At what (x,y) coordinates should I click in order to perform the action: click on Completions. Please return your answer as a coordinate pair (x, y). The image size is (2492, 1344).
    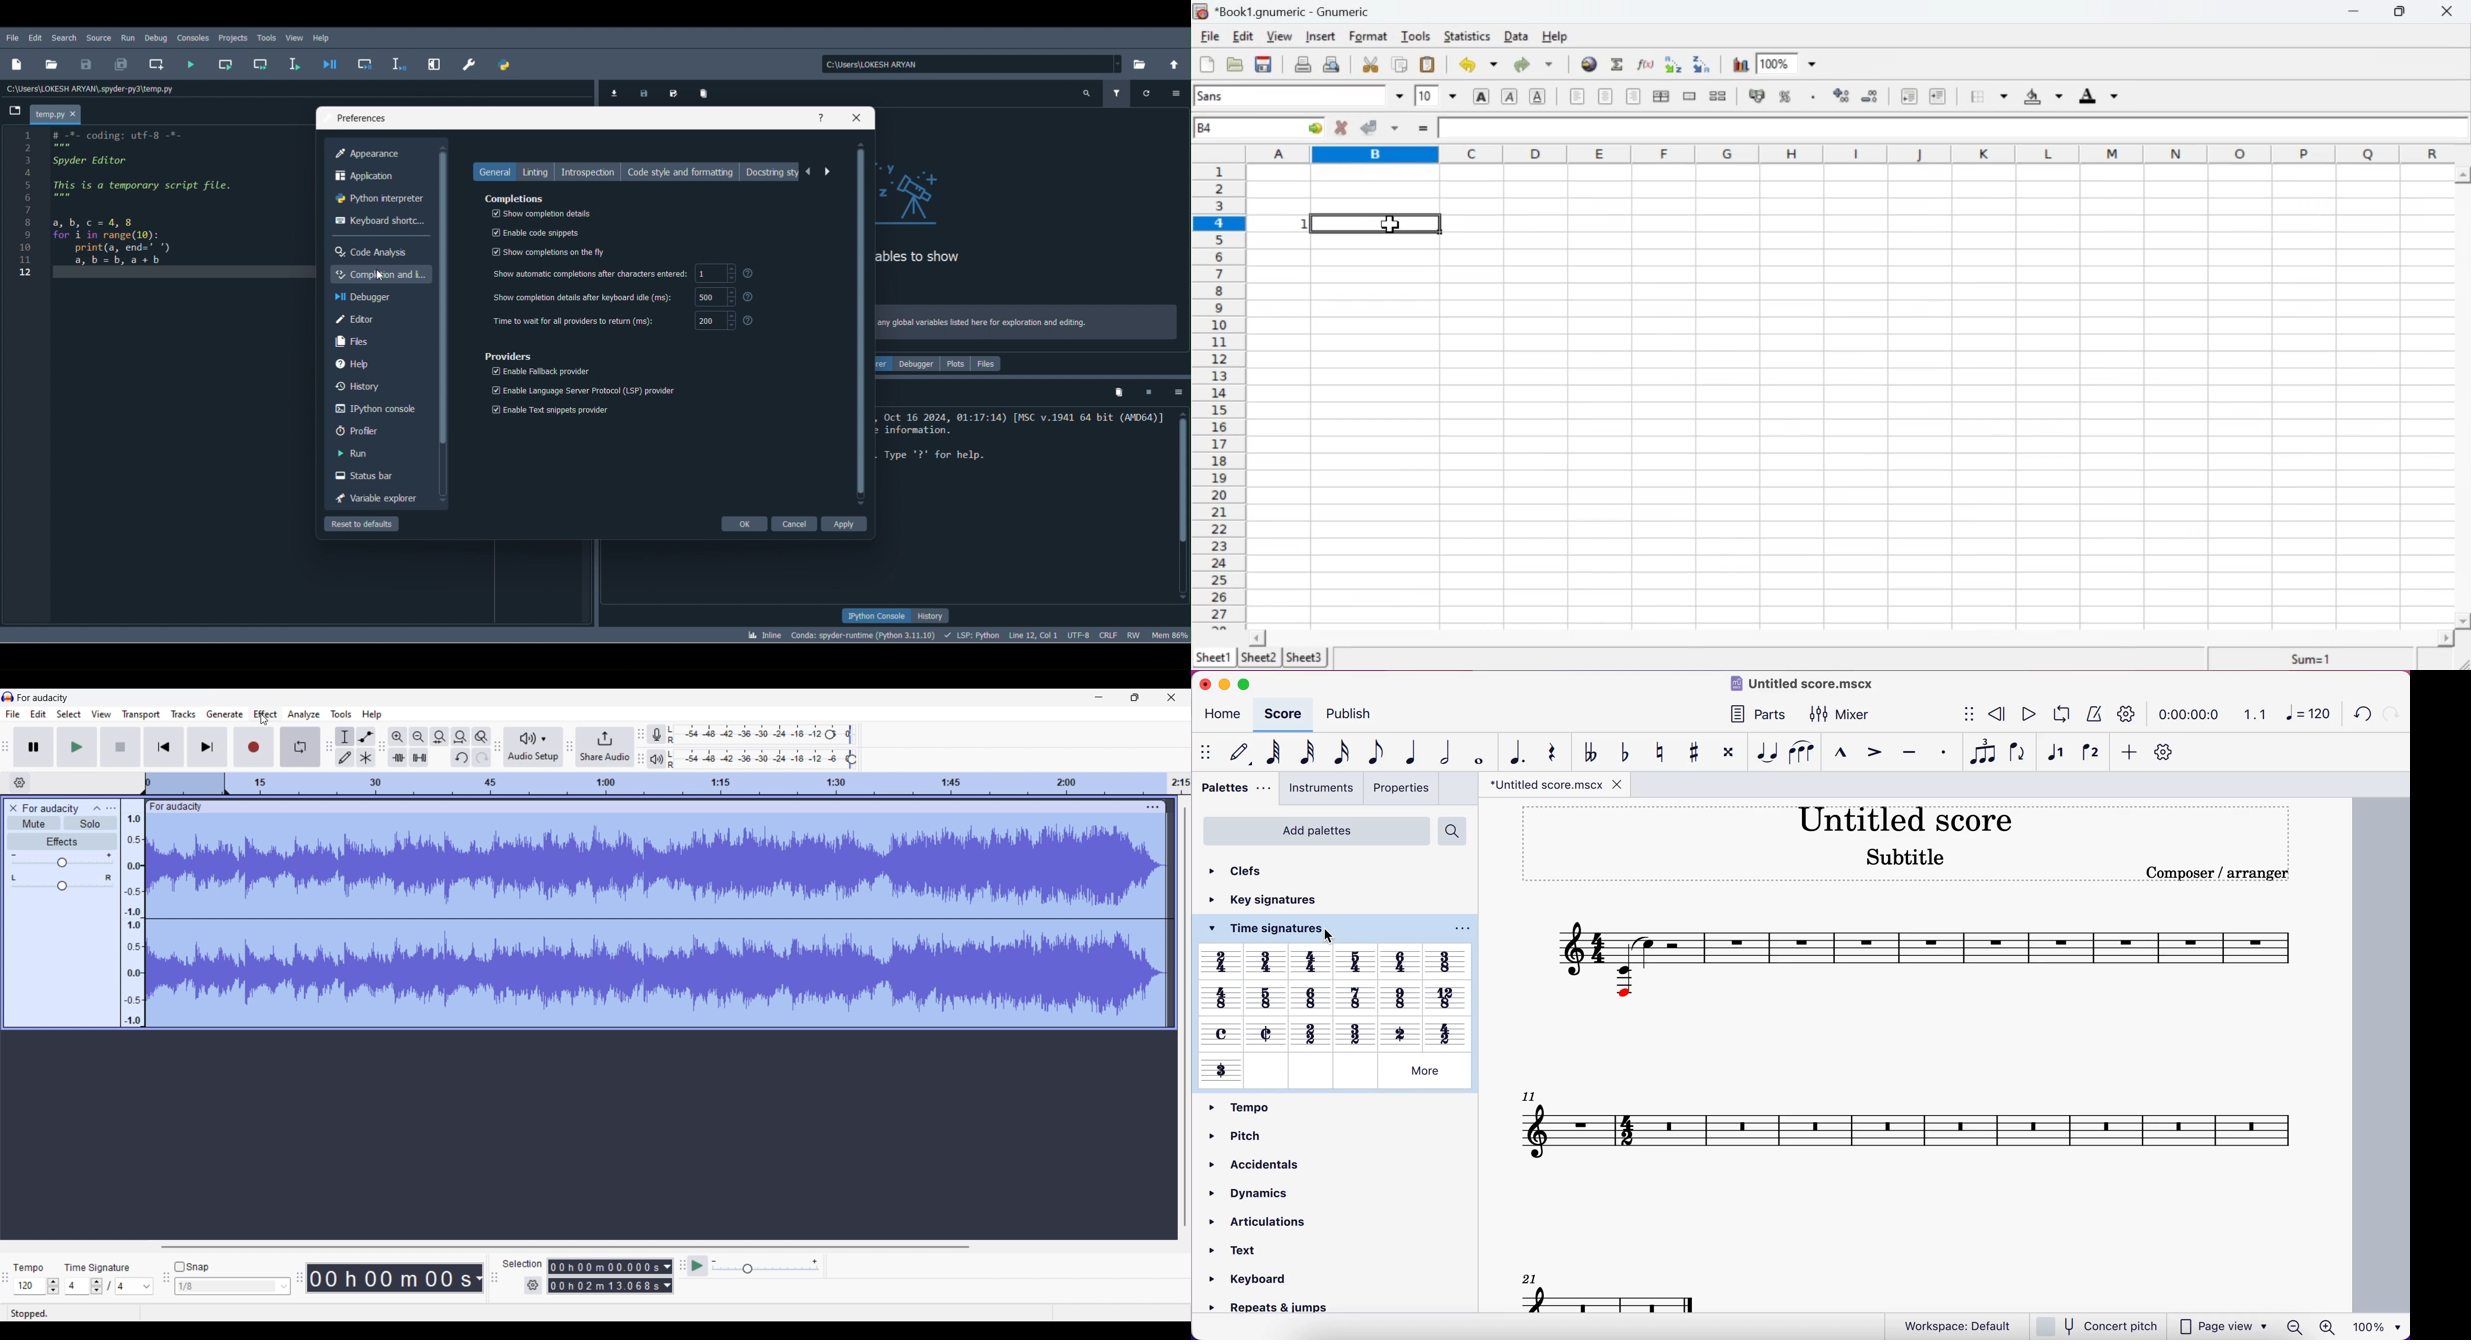
    Looking at the image, I should click on (516, 200).